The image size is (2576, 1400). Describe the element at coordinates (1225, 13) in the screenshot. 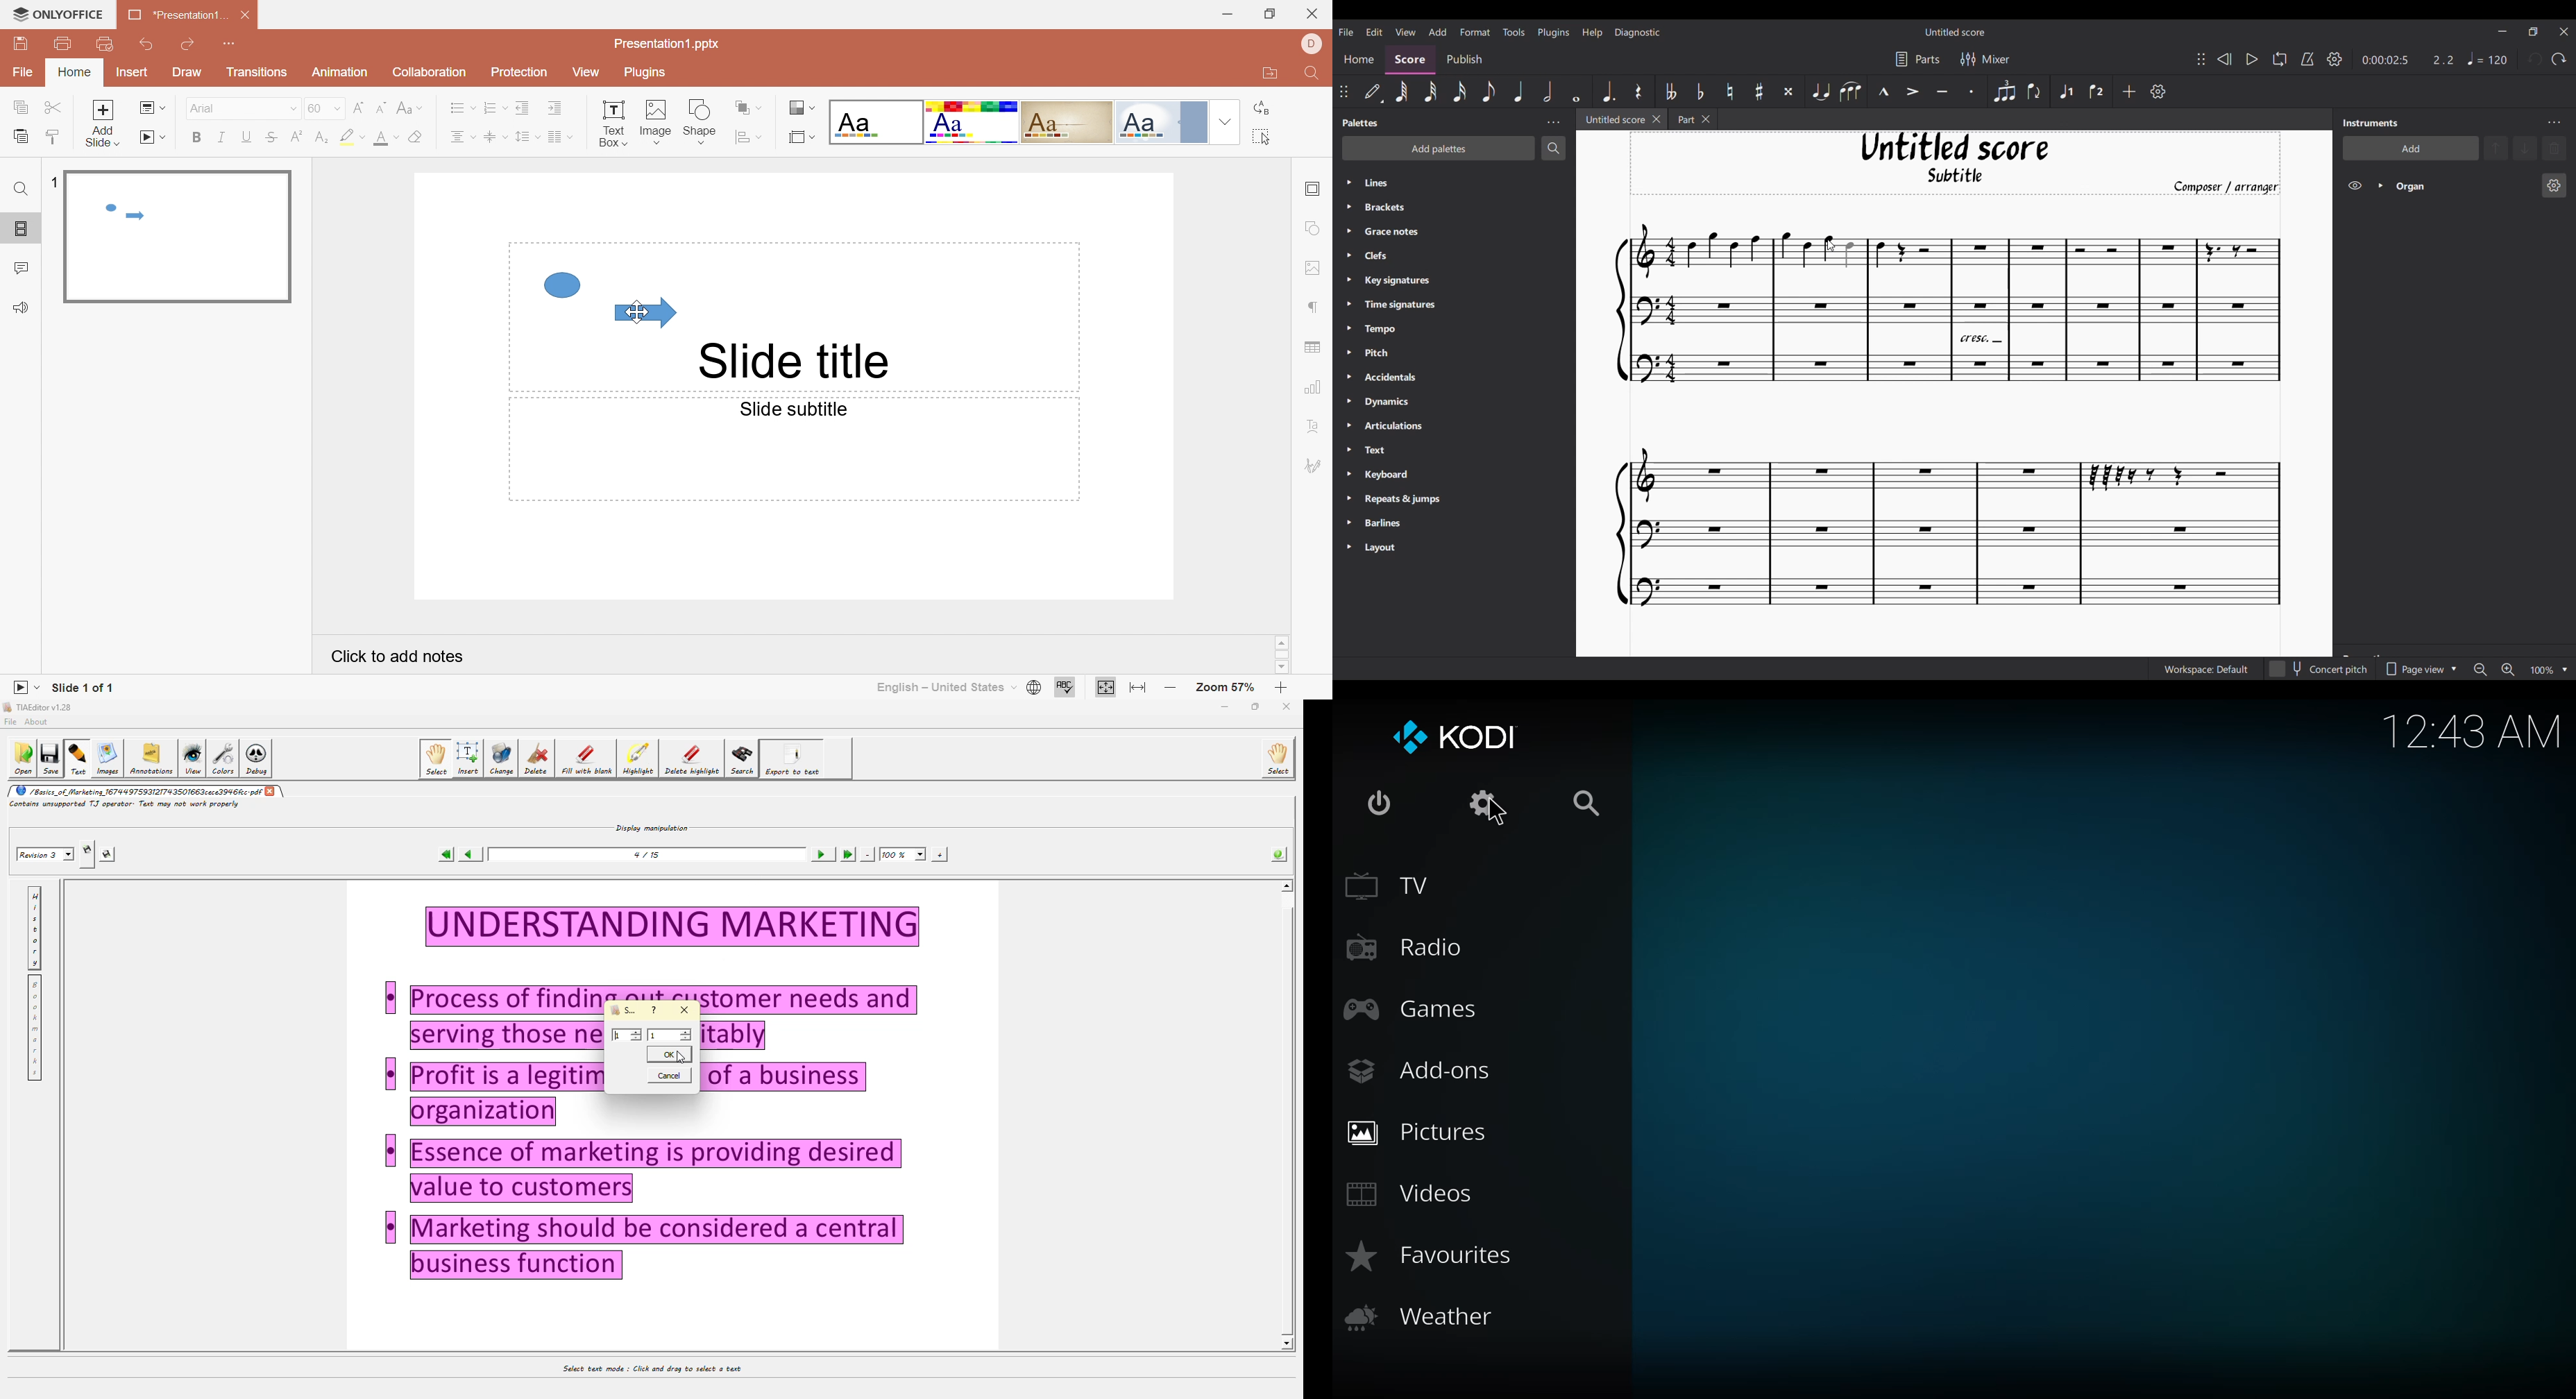

I see `Minimize` at that location.